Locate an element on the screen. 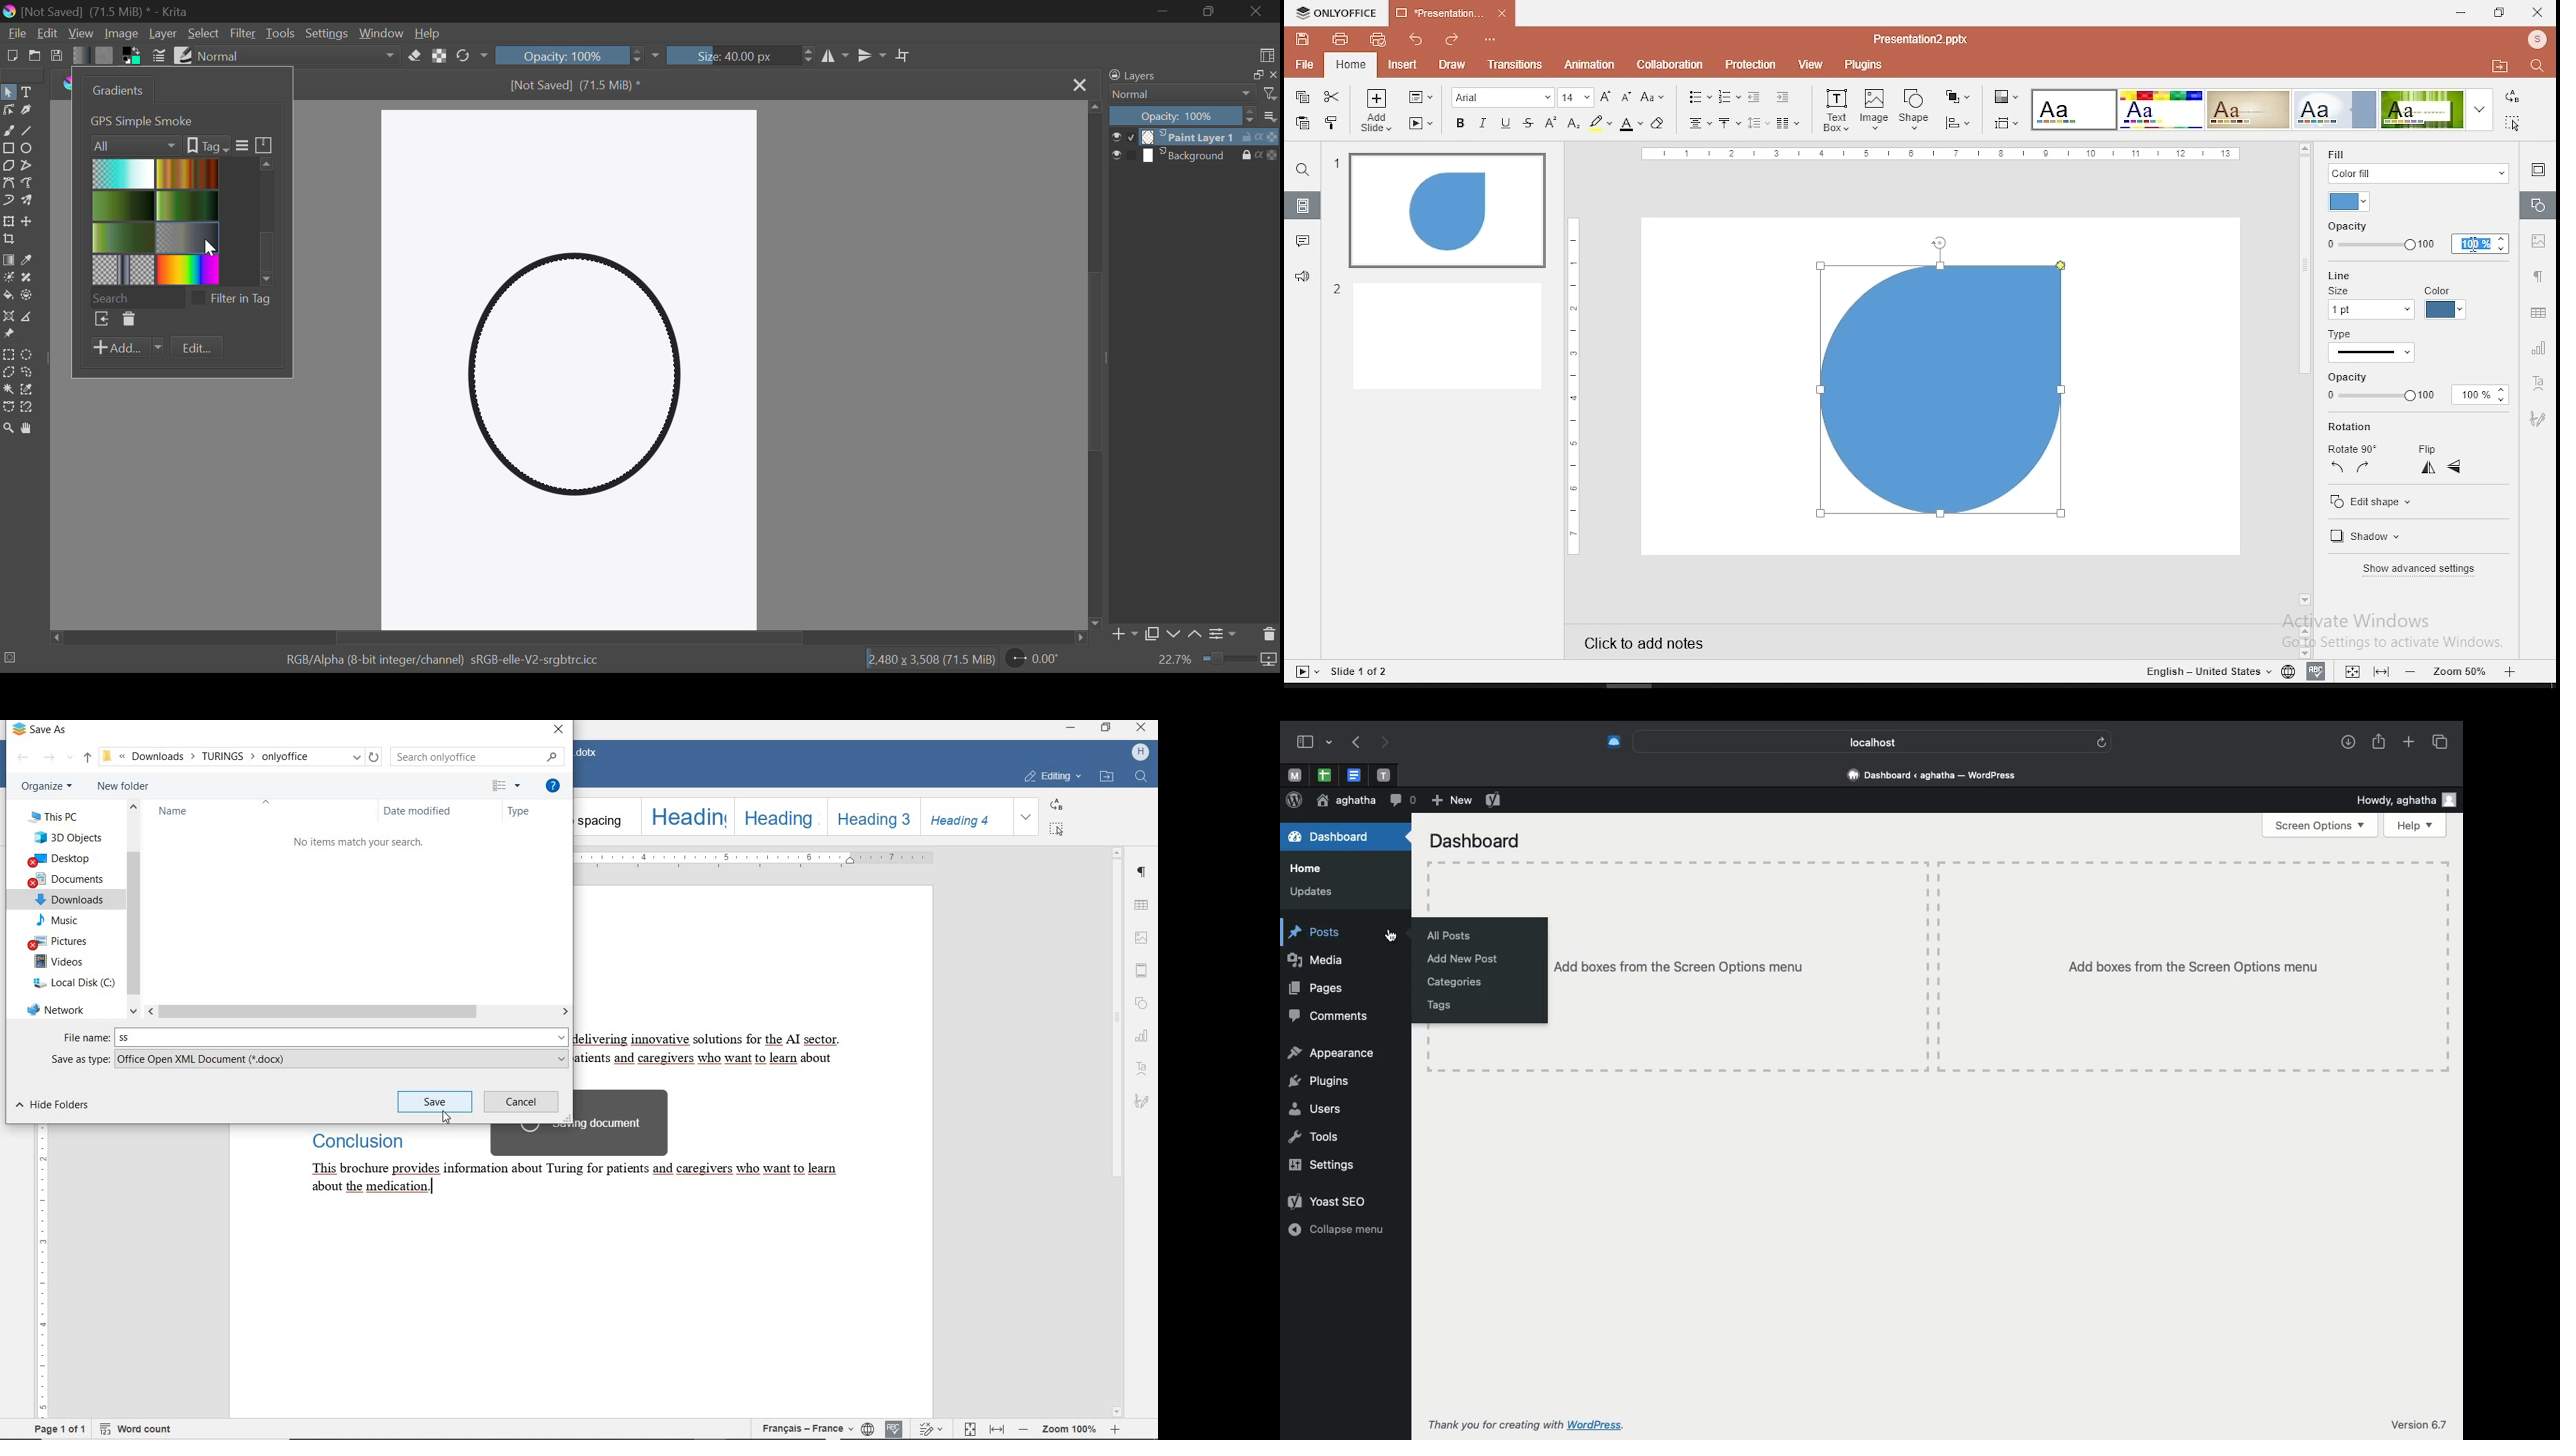  NEW FOLDER is located at coordinates (124, 788).